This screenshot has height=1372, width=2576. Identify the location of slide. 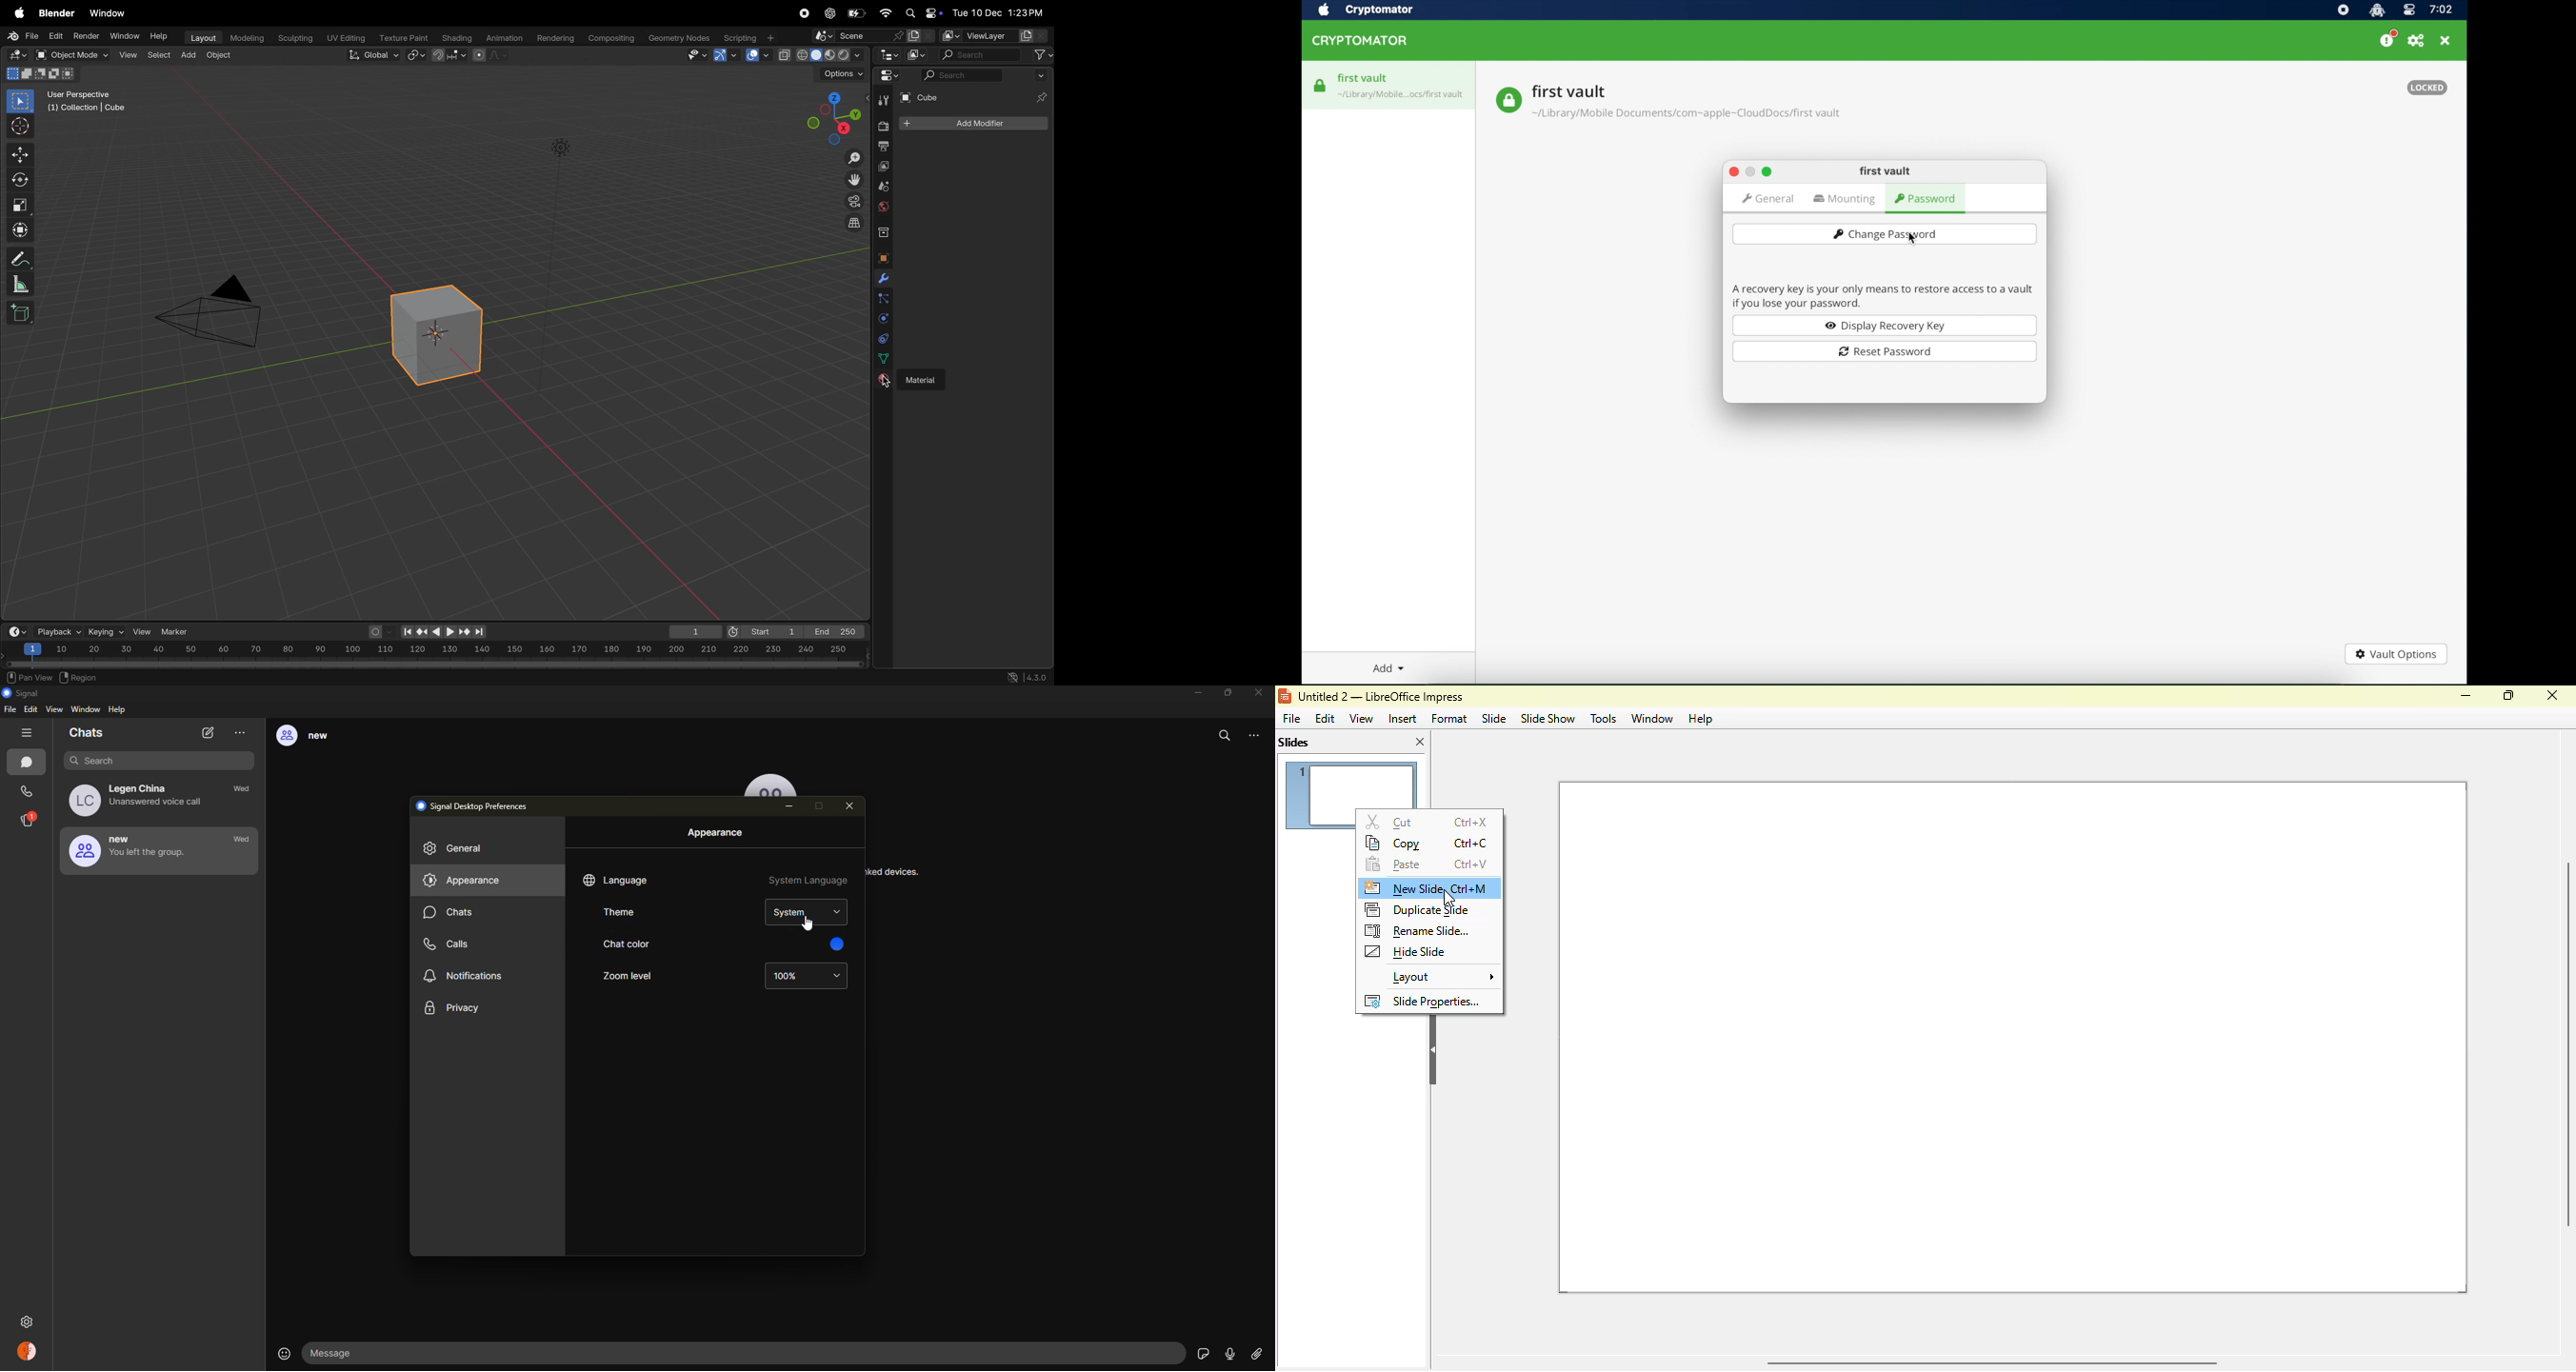
(1494, 718).